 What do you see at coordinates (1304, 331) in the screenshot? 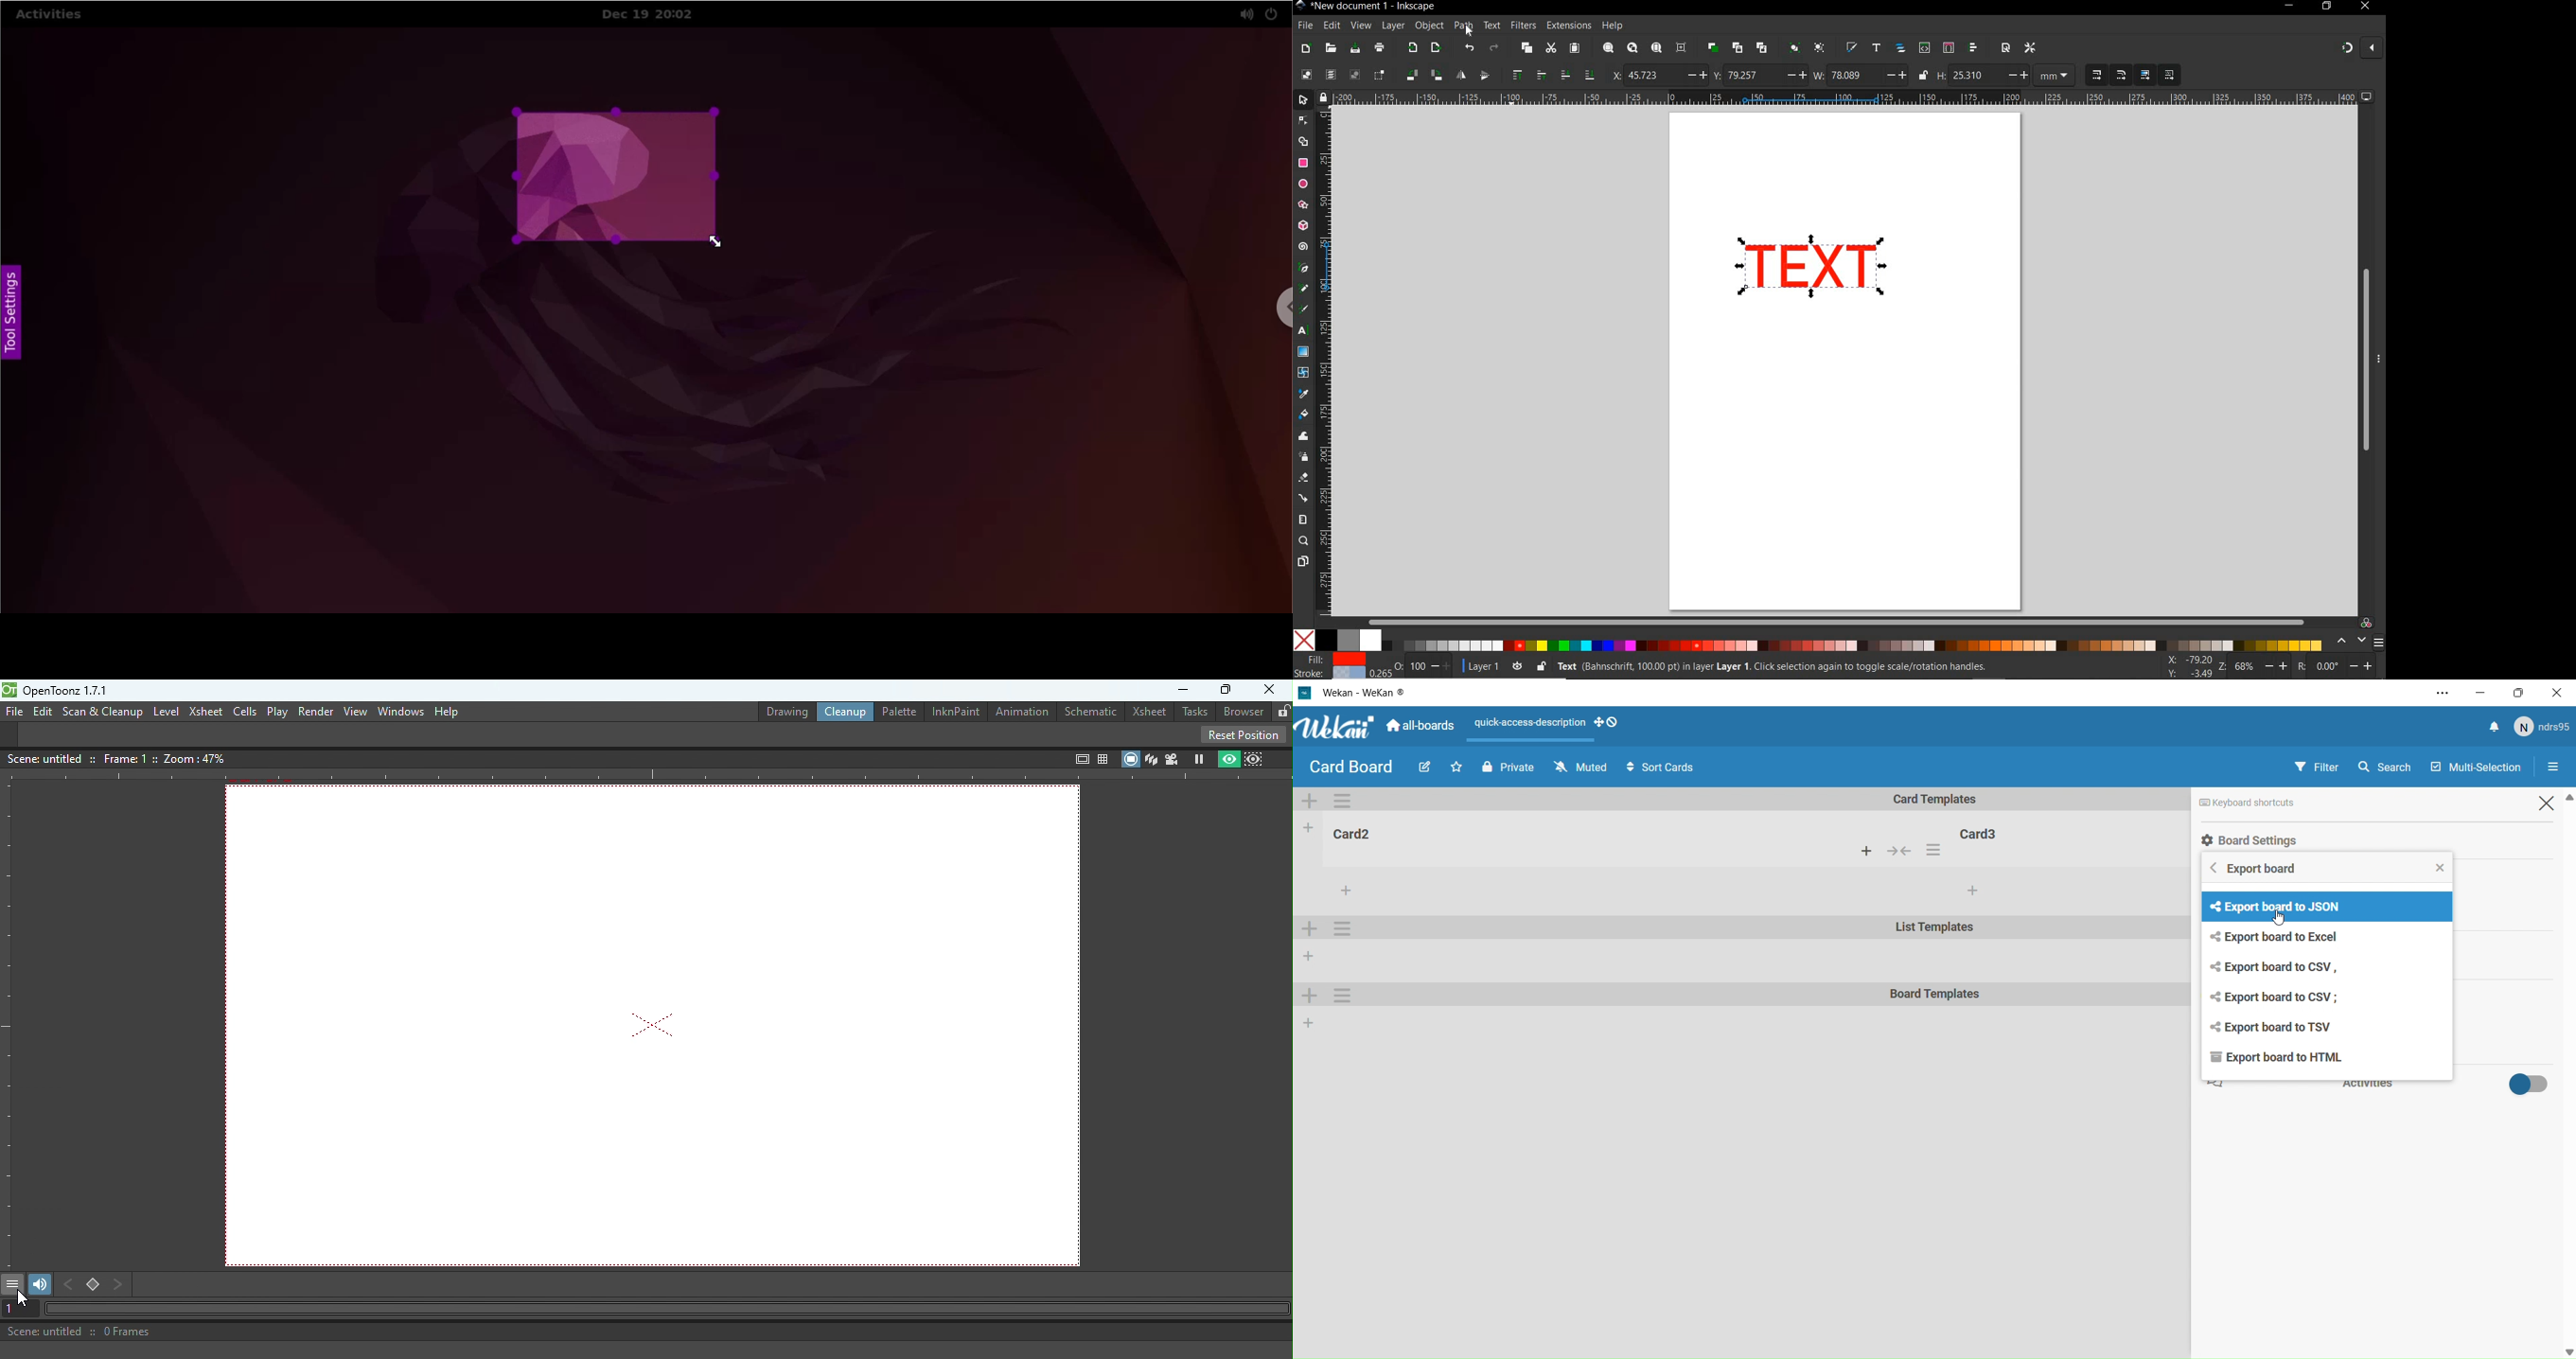
I see `TEXT TOOL` at bounding box center [1304, 331].